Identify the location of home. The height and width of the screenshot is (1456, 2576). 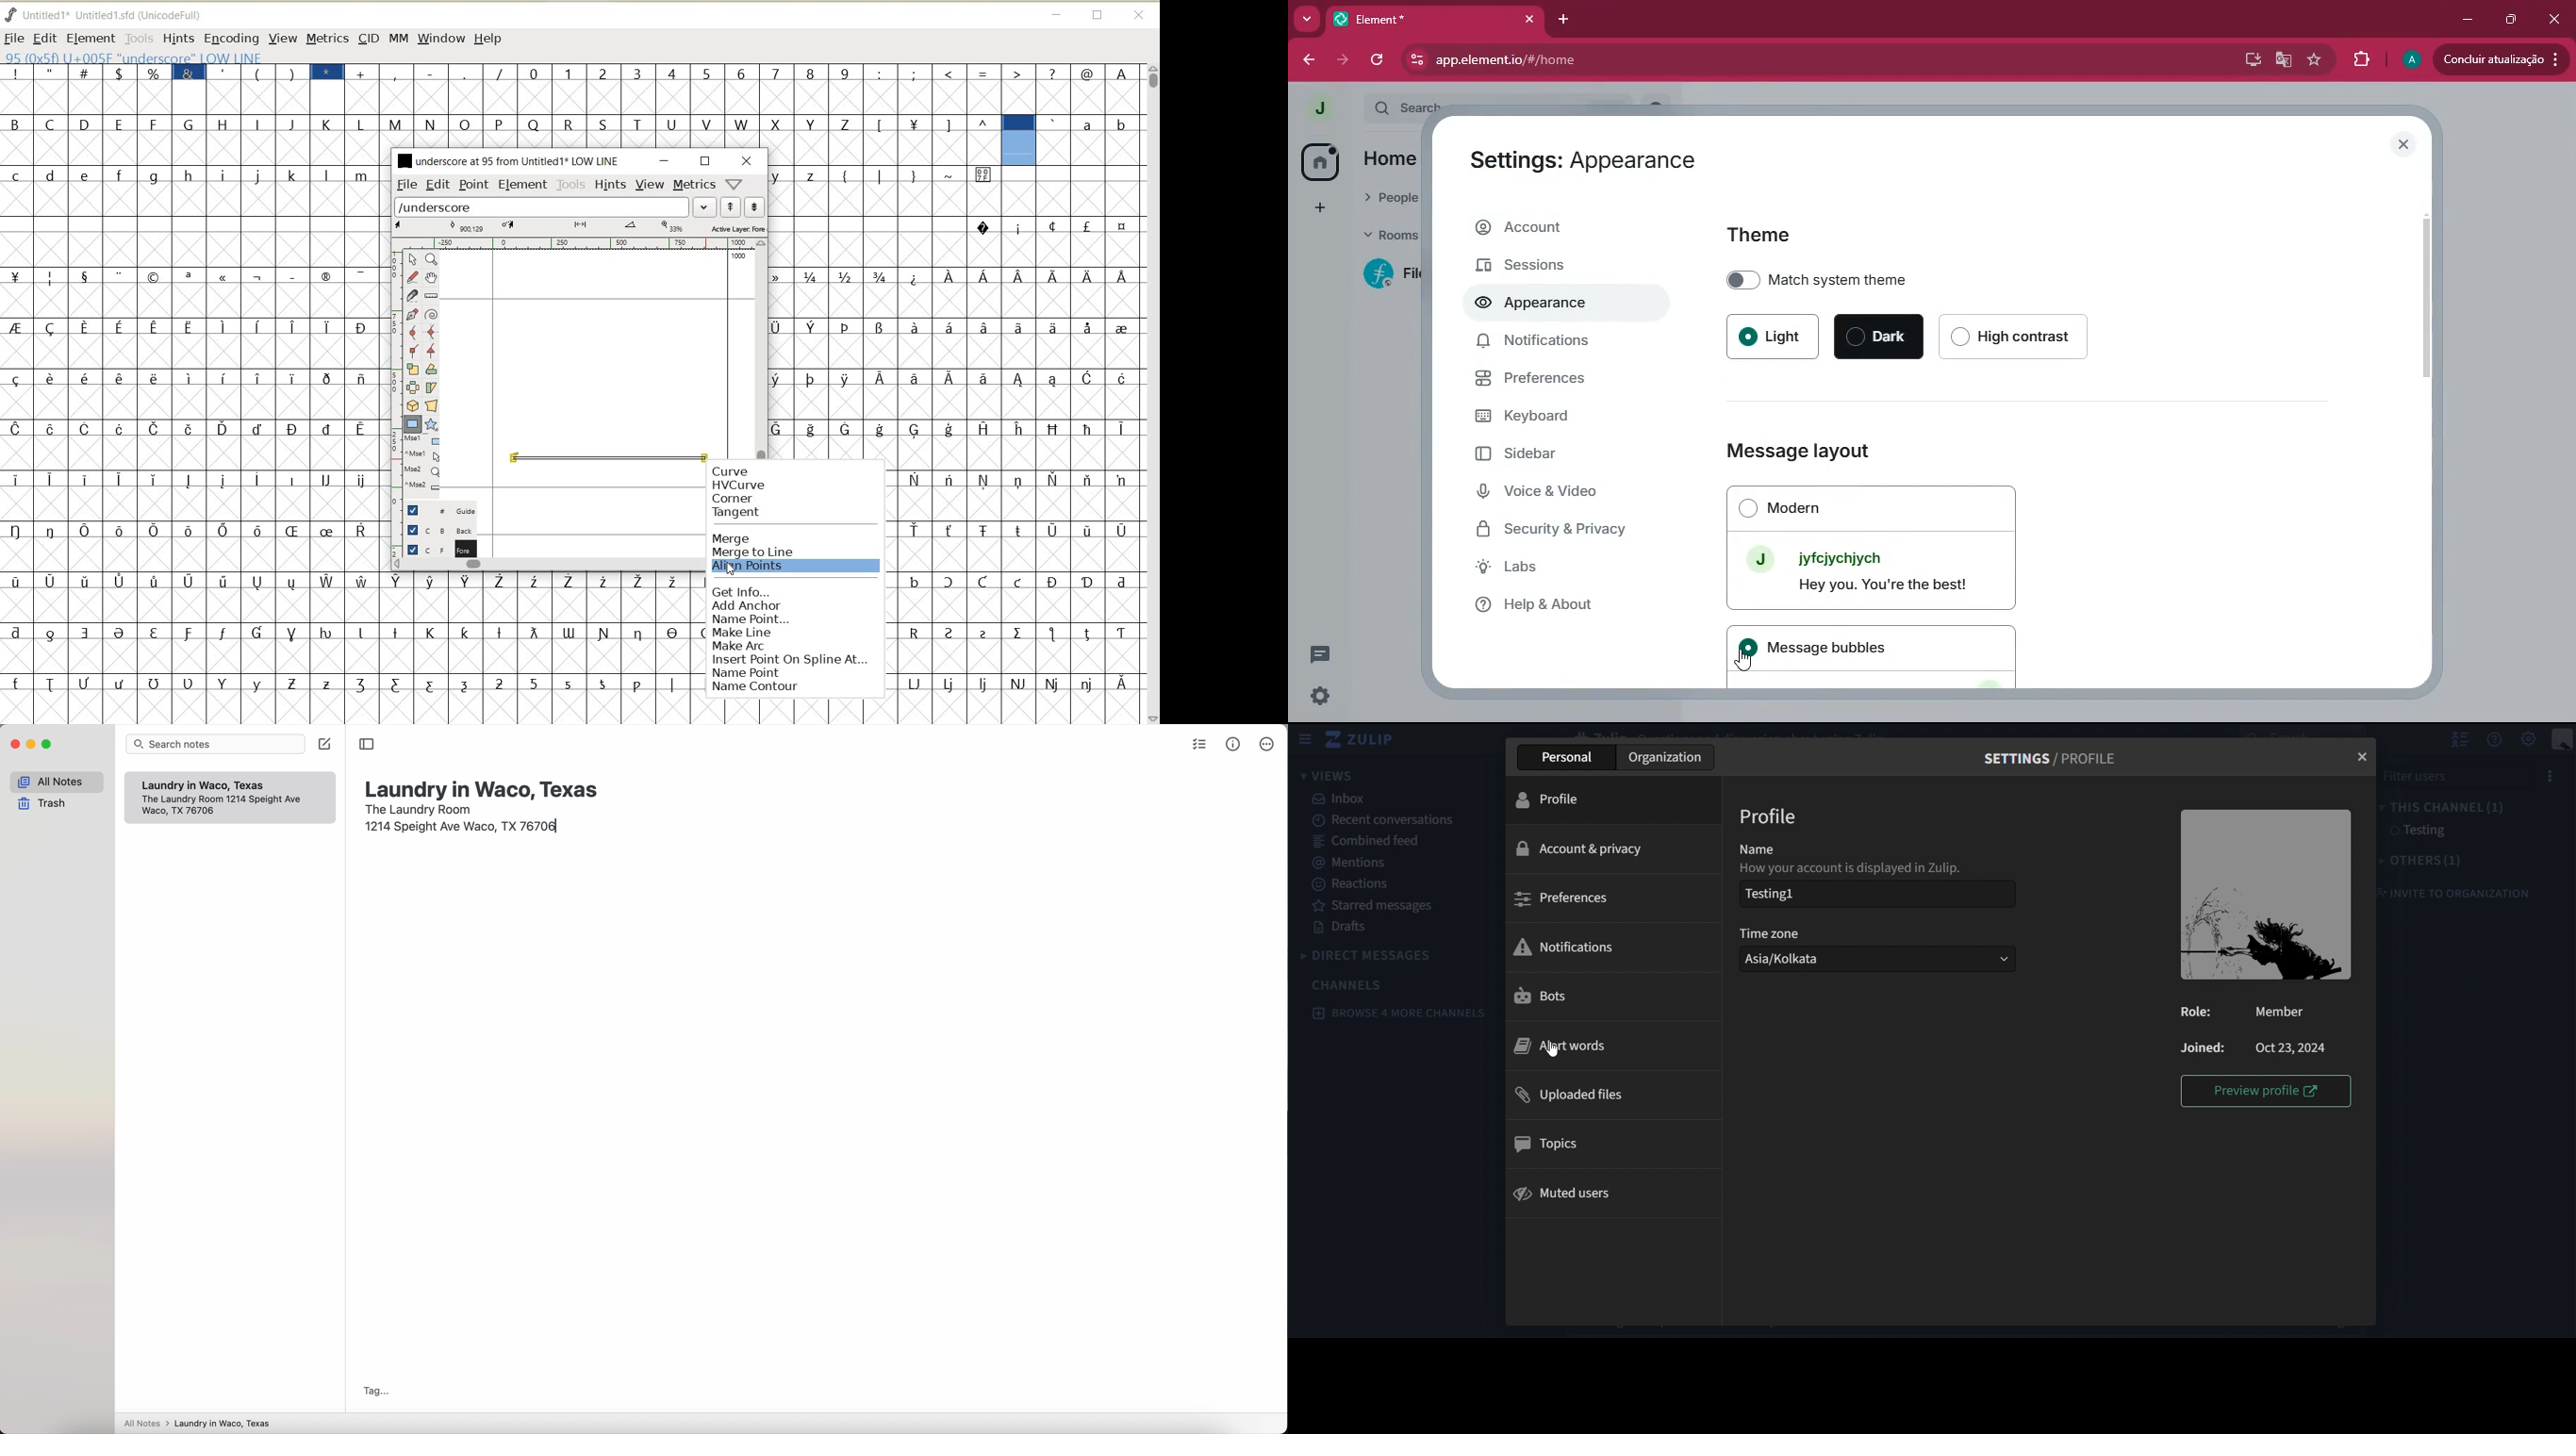
(1321, 164).